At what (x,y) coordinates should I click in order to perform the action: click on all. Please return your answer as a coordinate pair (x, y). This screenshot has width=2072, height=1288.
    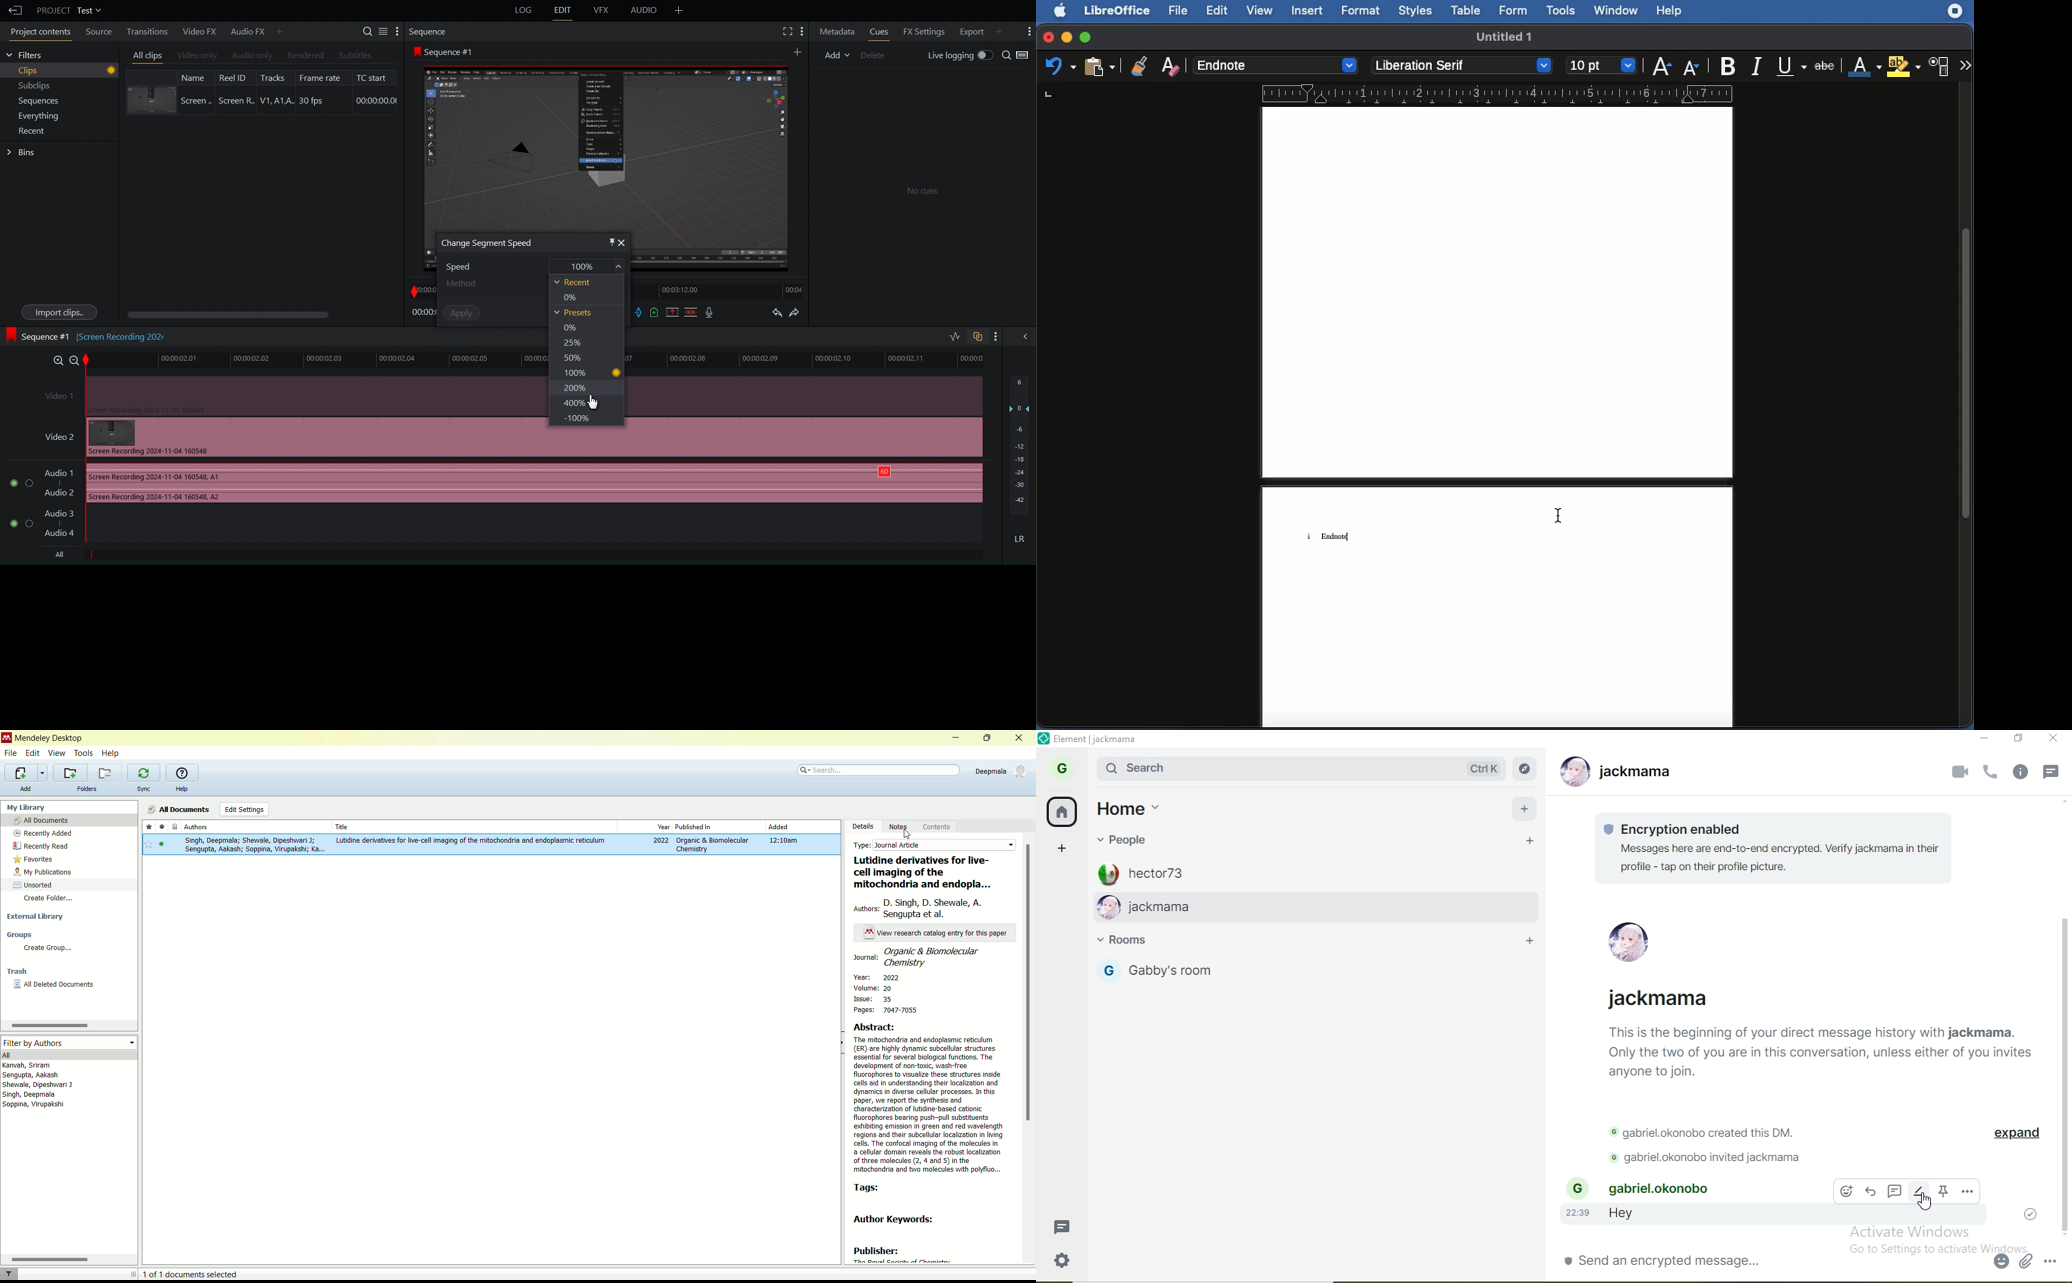
    Looking at the image, I should click on (69, 1055).